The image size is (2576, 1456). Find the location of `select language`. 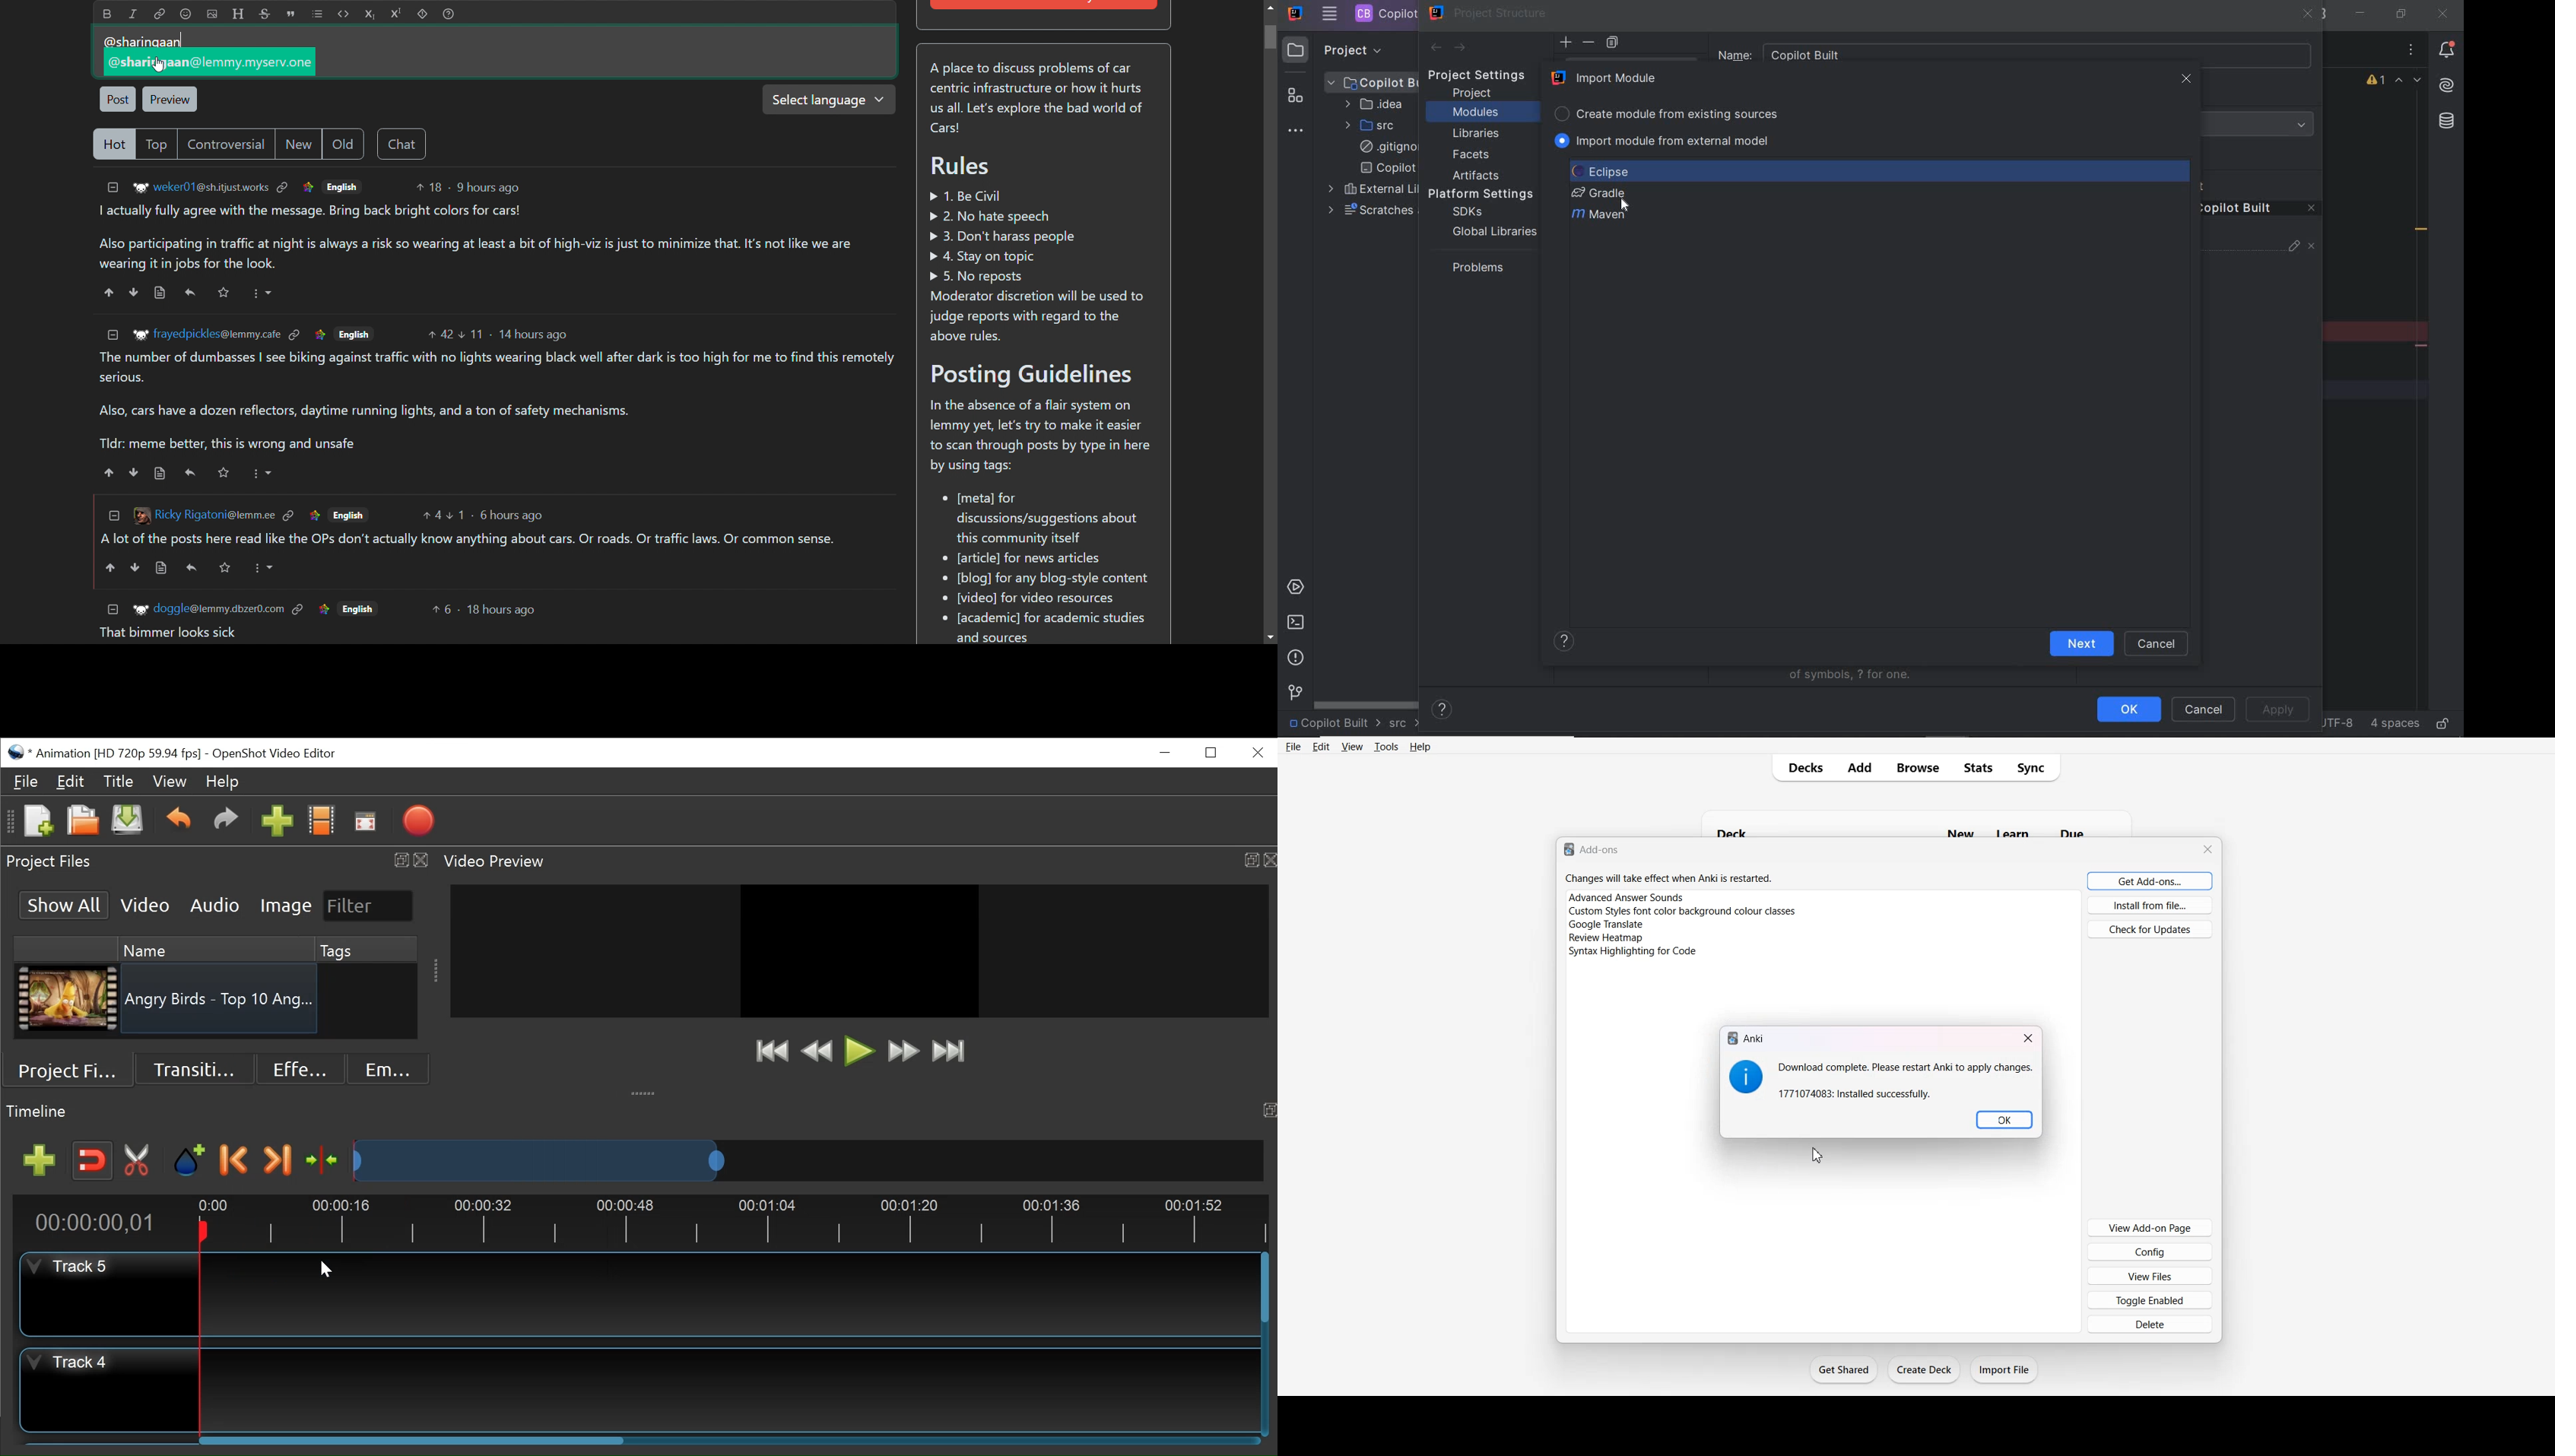

select language is located at coordinates (828, 100).